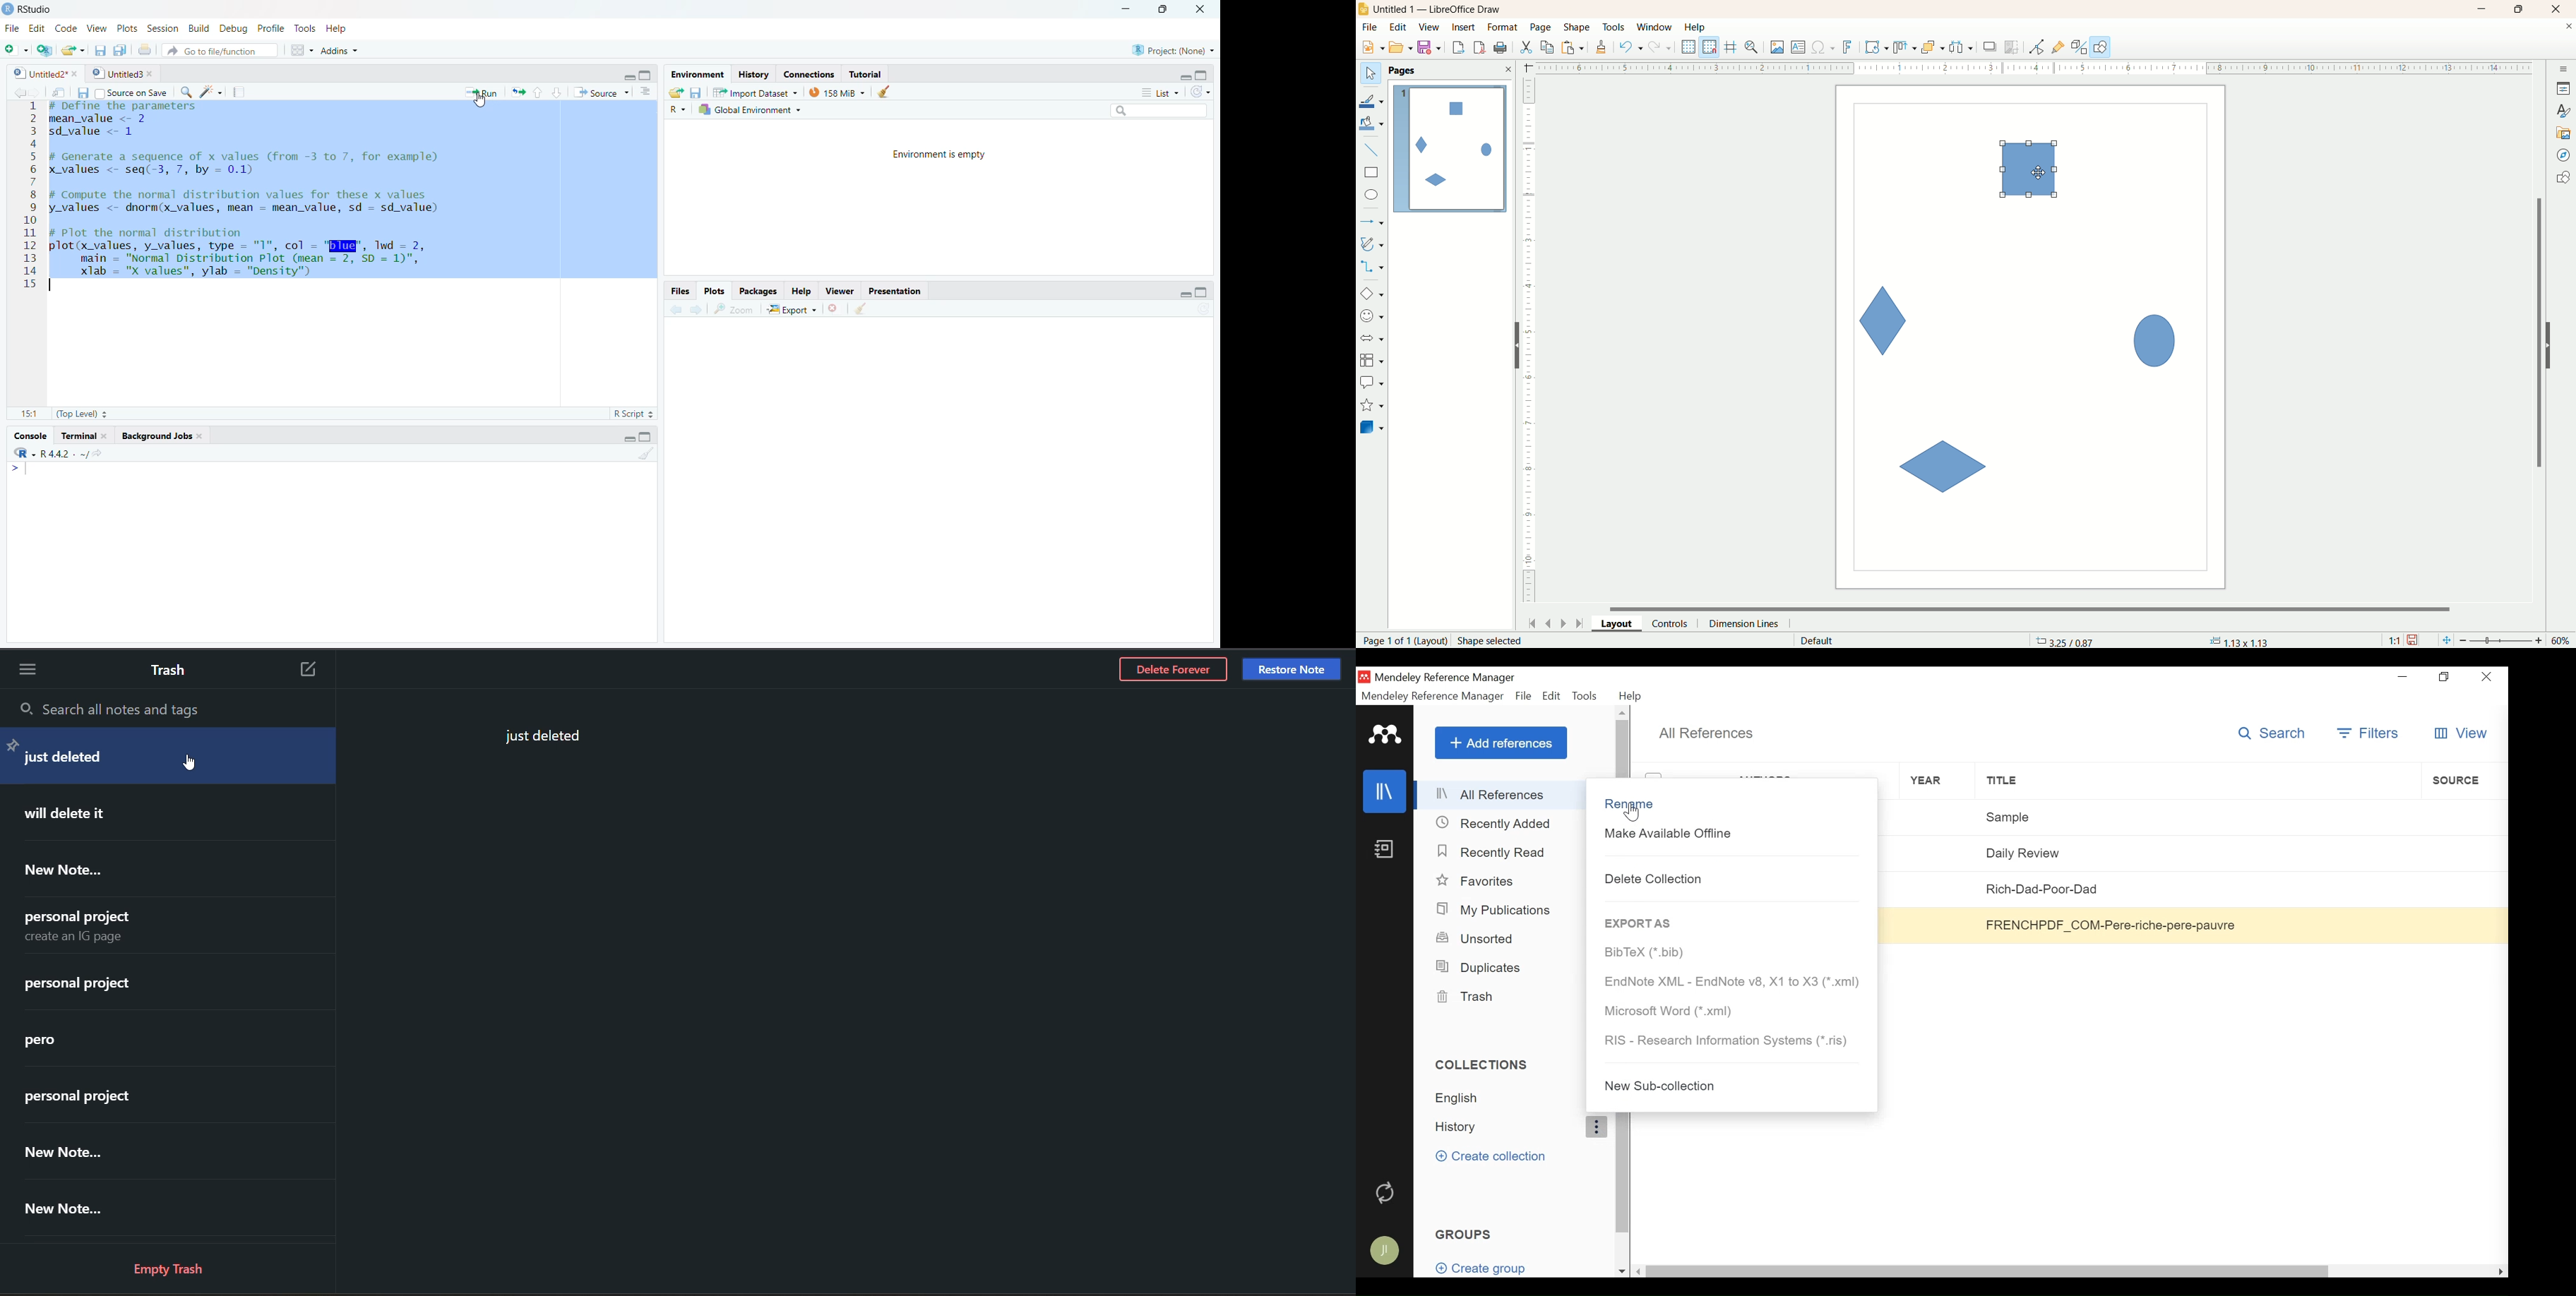 The width and height of the screenshot is (2576, 1316). Describe the element at coordinates (1488, 1268) in the screenshot. I see `Create Group` at that location.